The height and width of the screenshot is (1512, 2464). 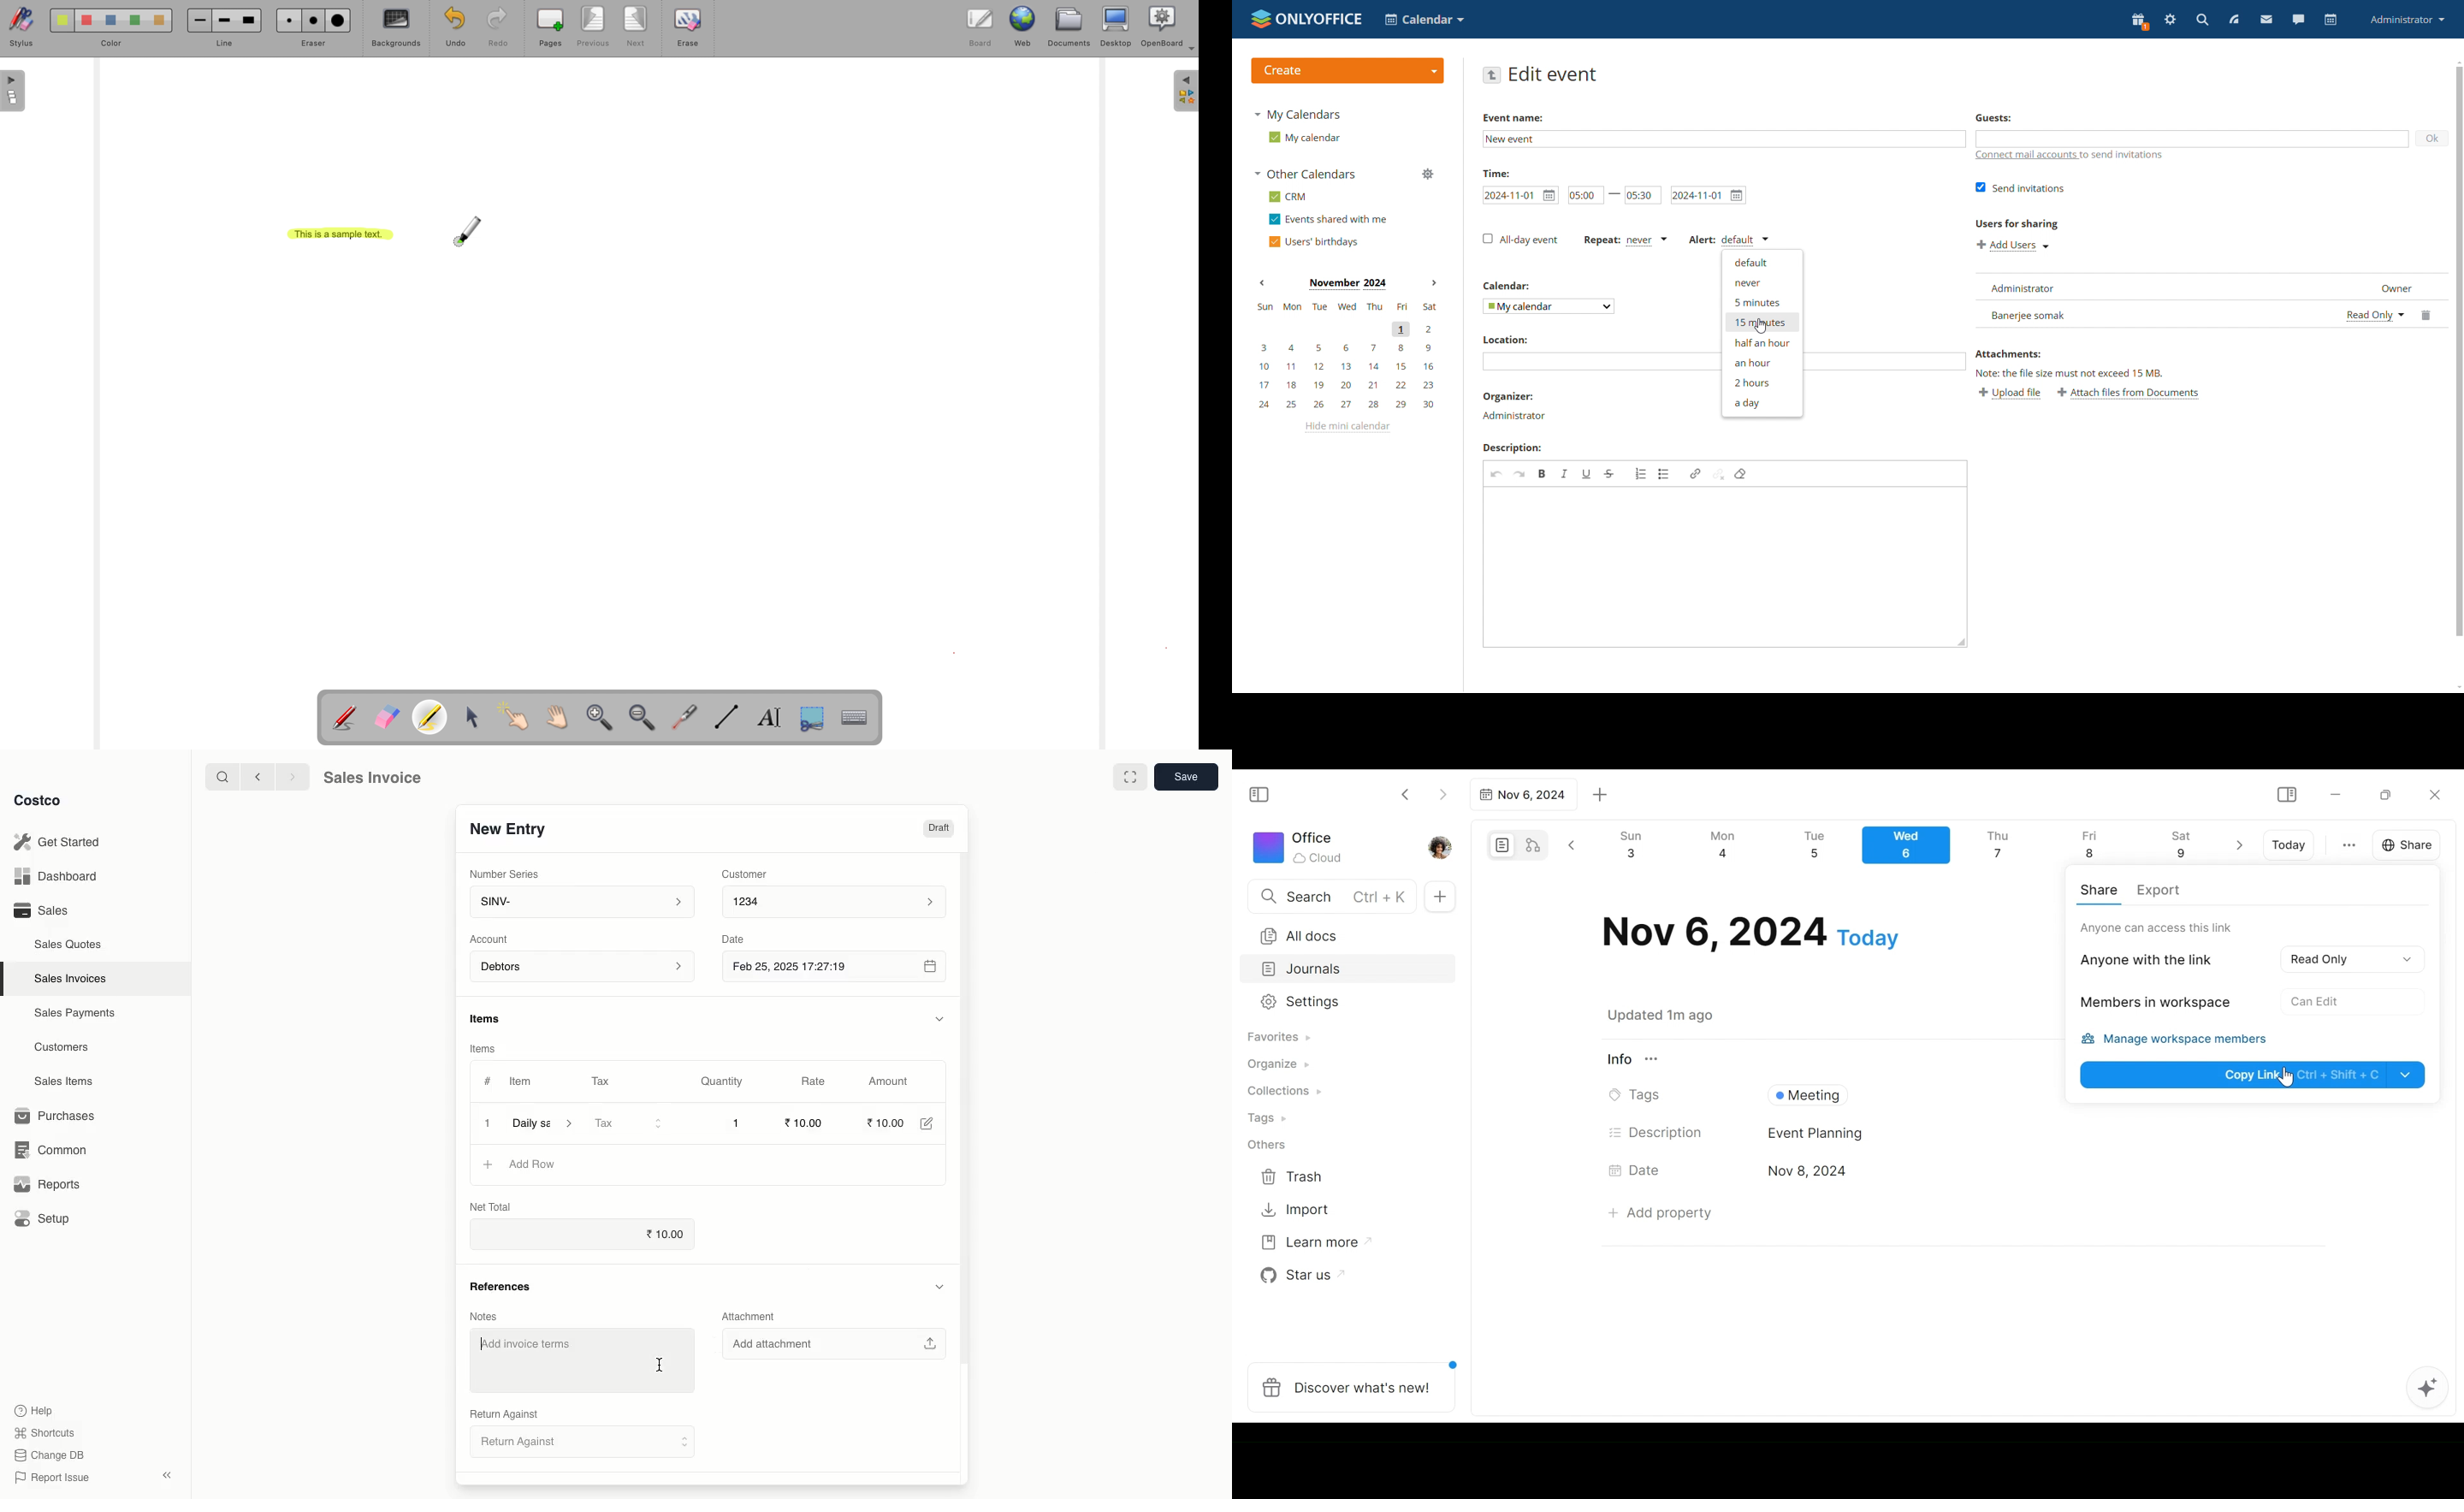 What do you see at coordinates (1660, 1213) in the screenshot?
I see `Add Property` at bounding box center [1660, 1213].